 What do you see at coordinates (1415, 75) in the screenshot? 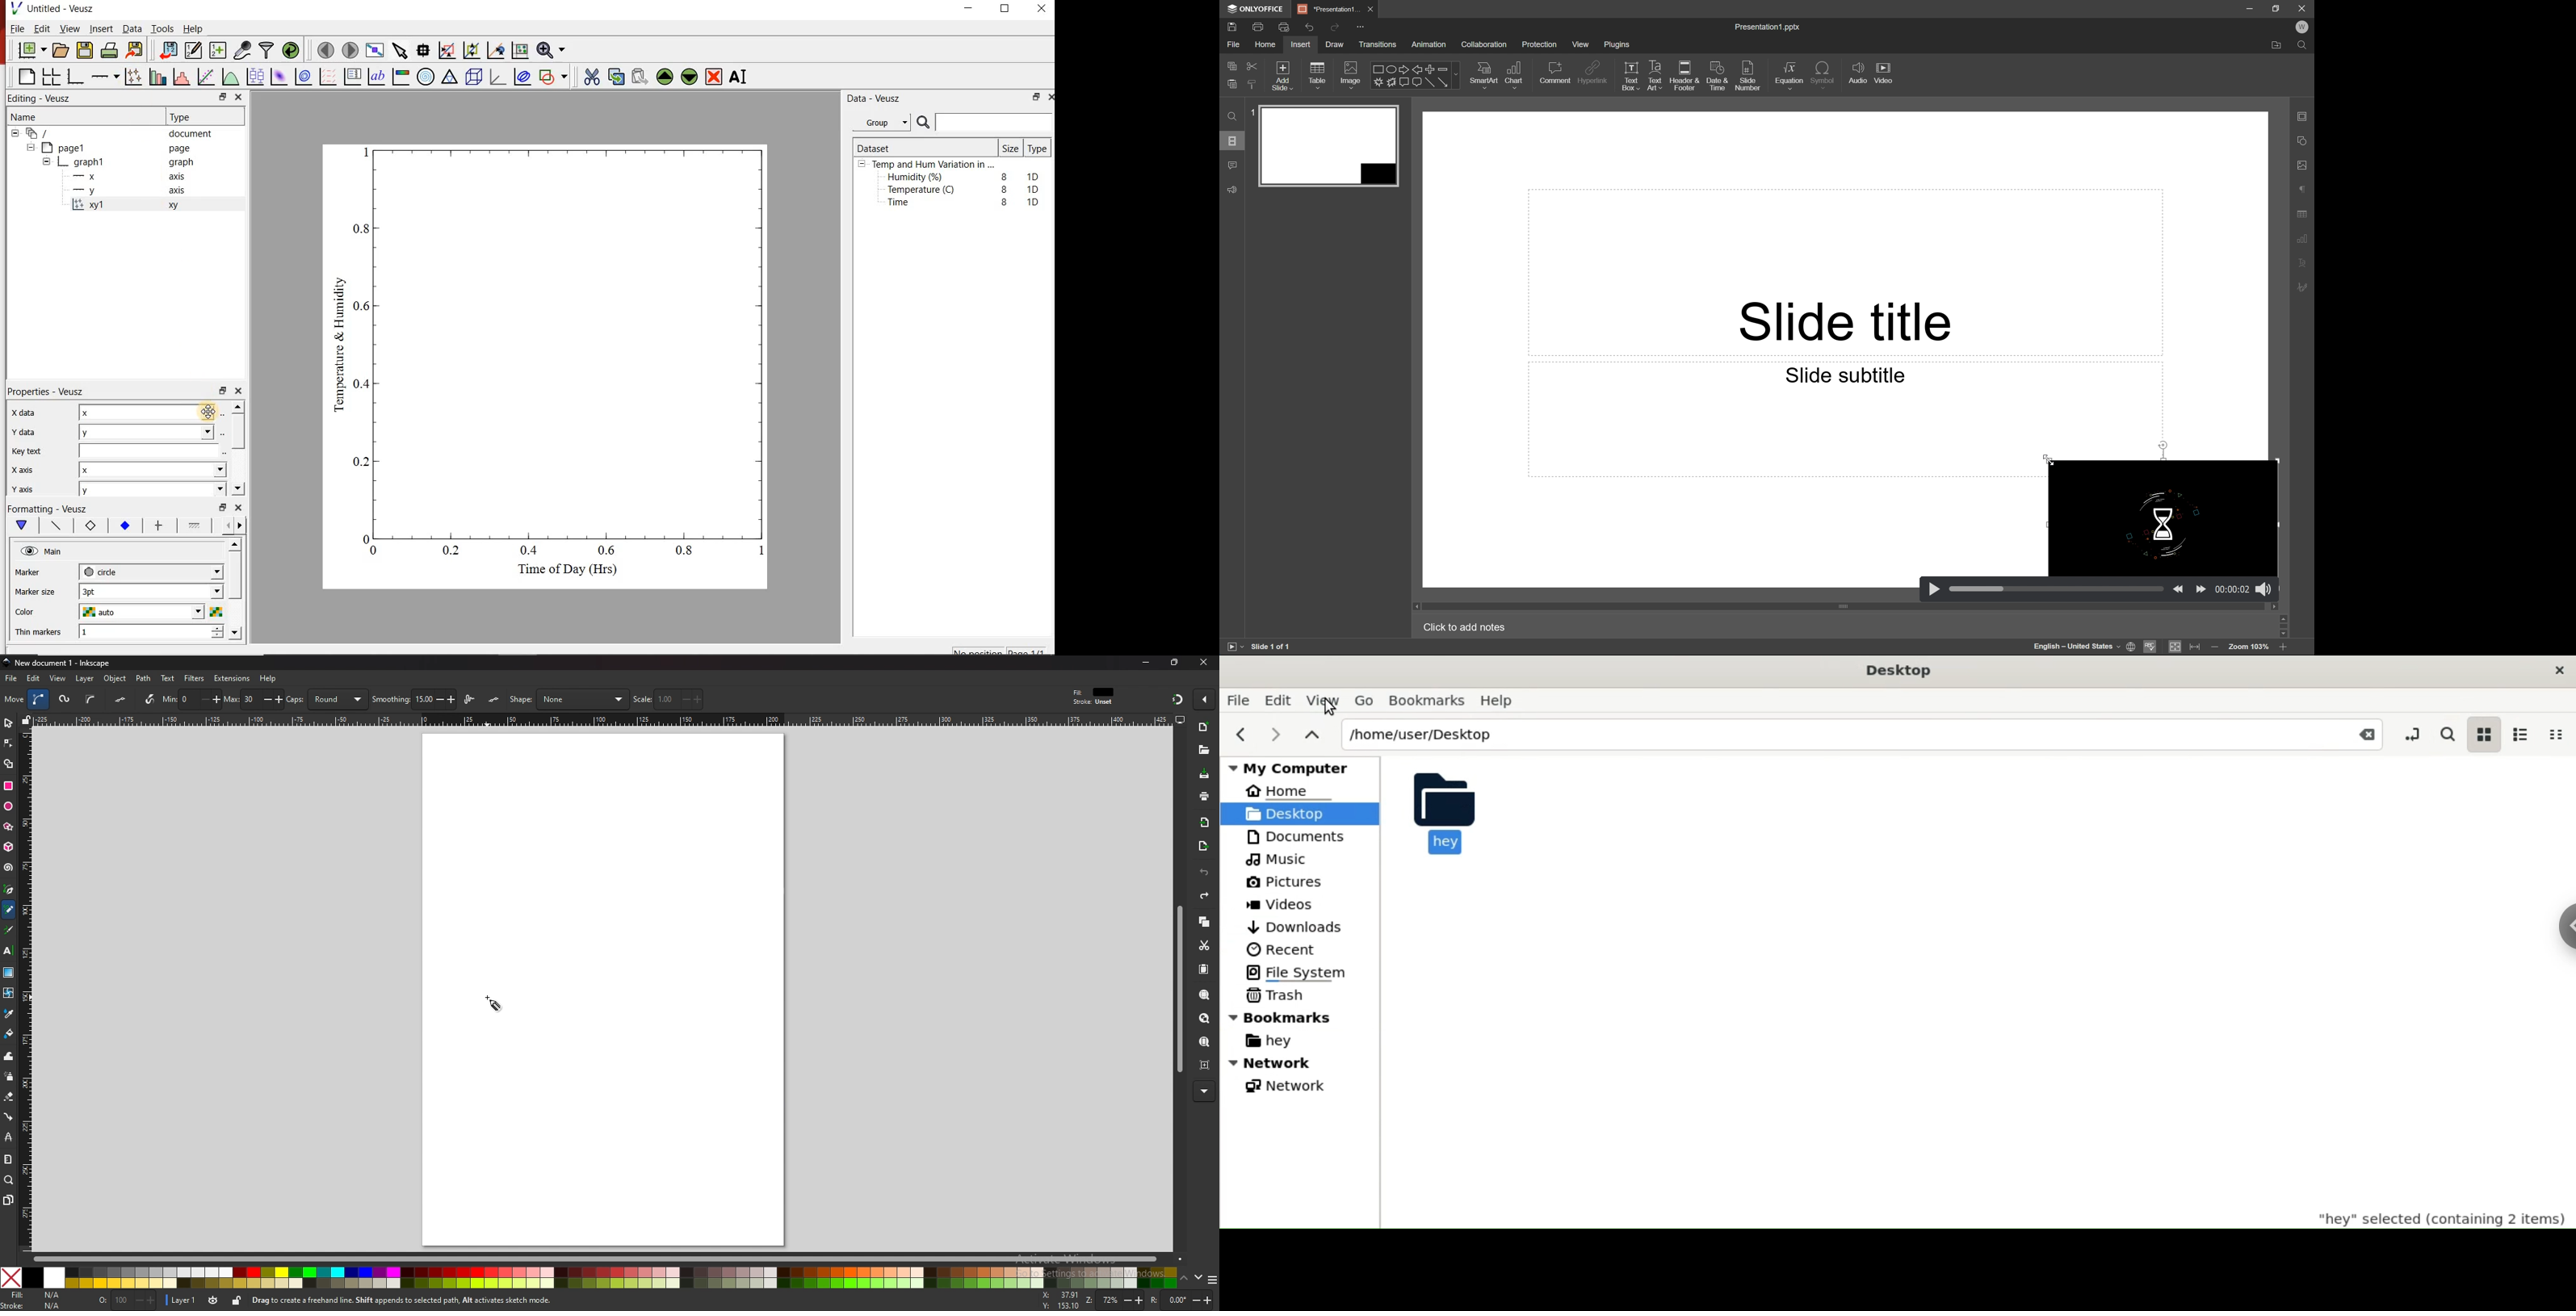
I see `shapes` at bounding box center [1415, 75].